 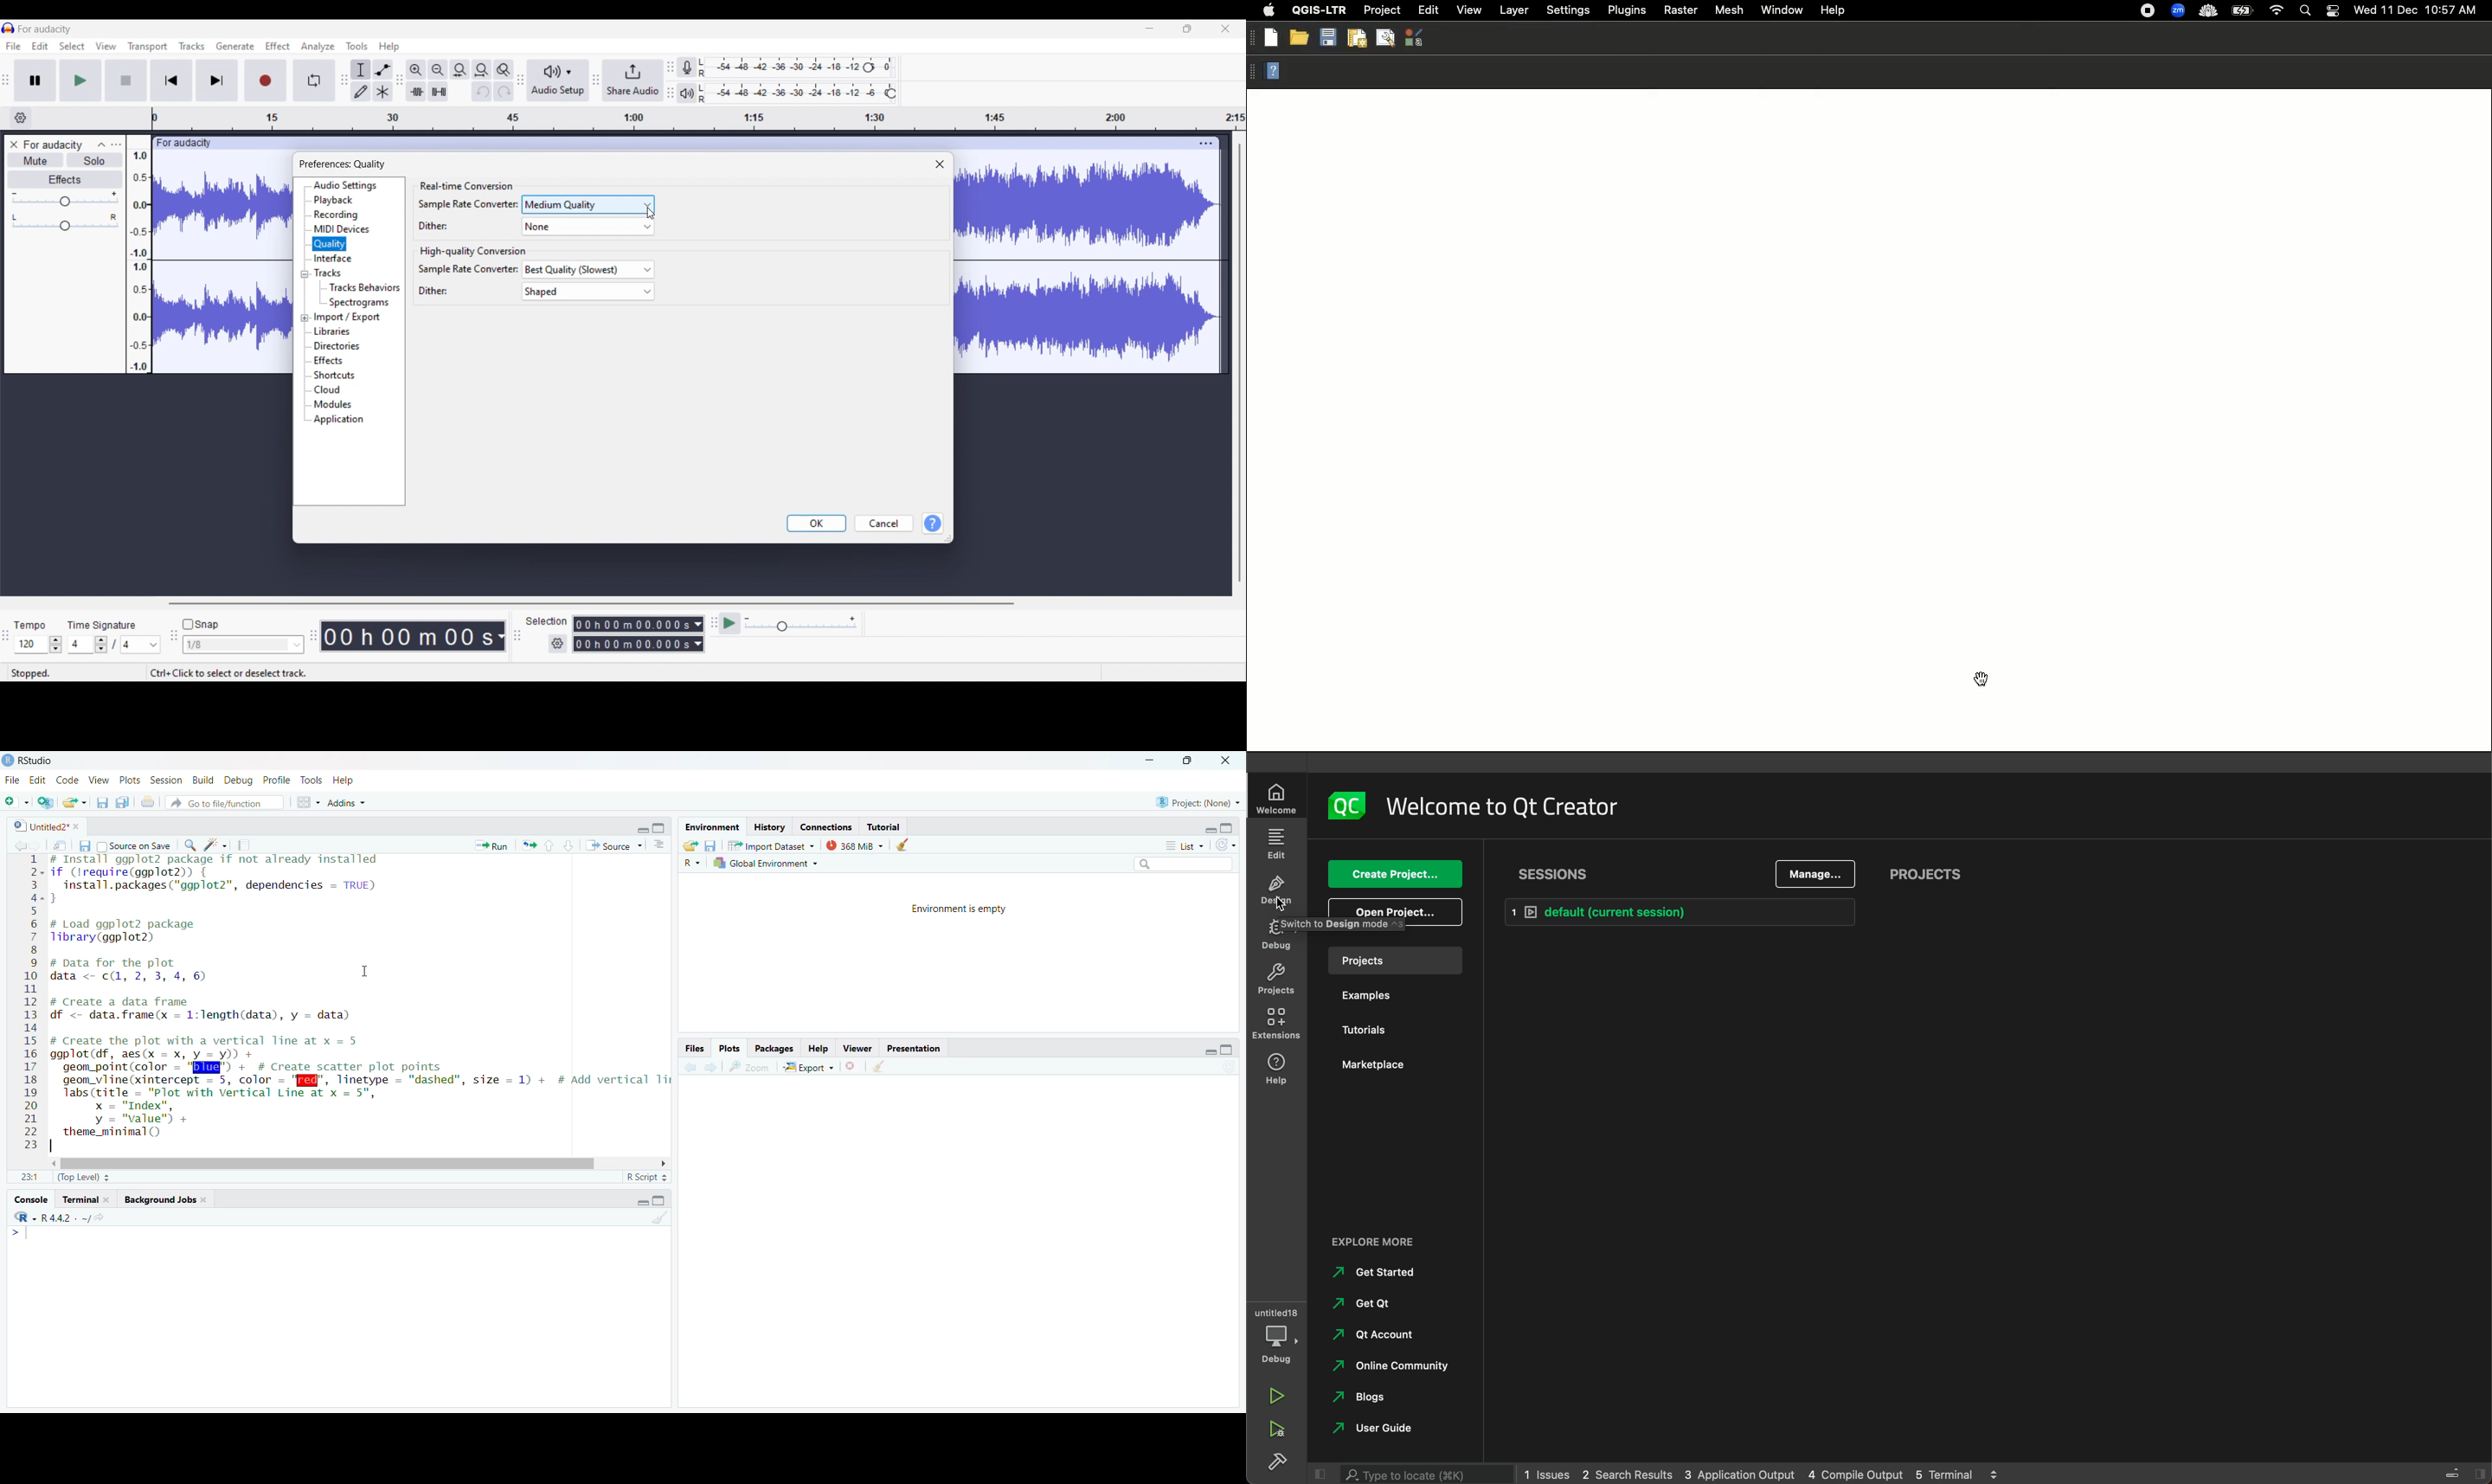 I want to click on run, so click(x=1278, y=1397).